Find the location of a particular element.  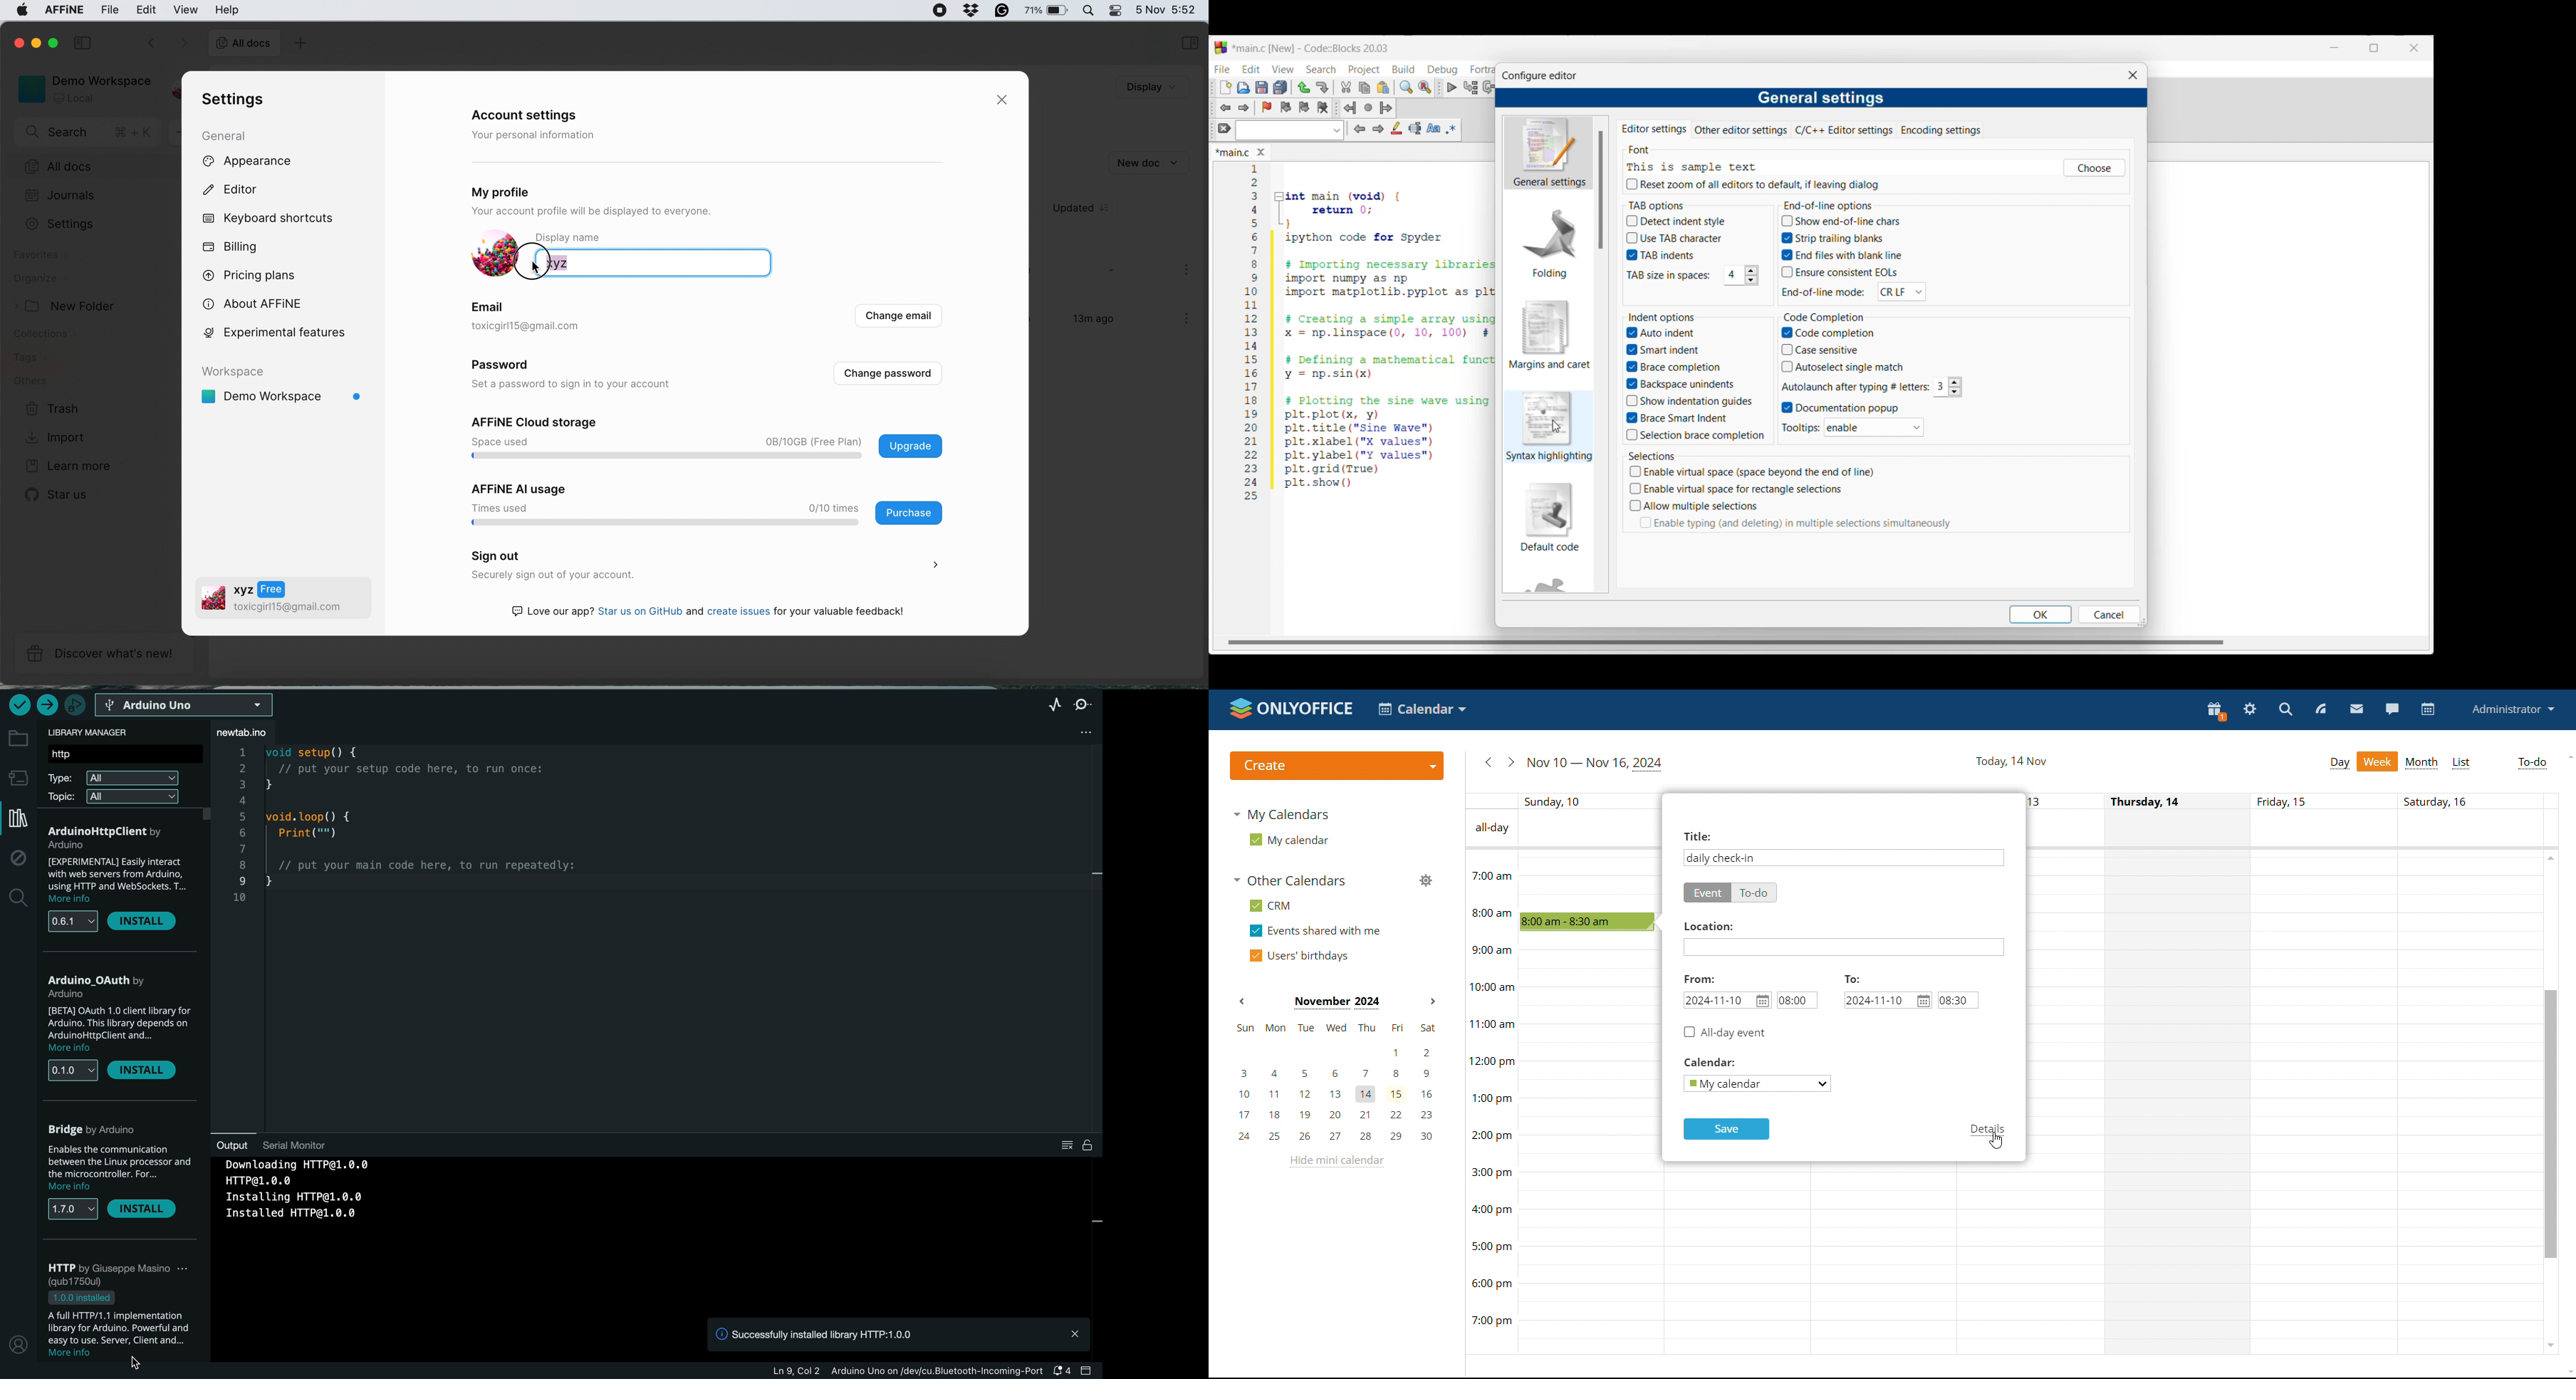

Section title is located at coordinates (1652, 456).